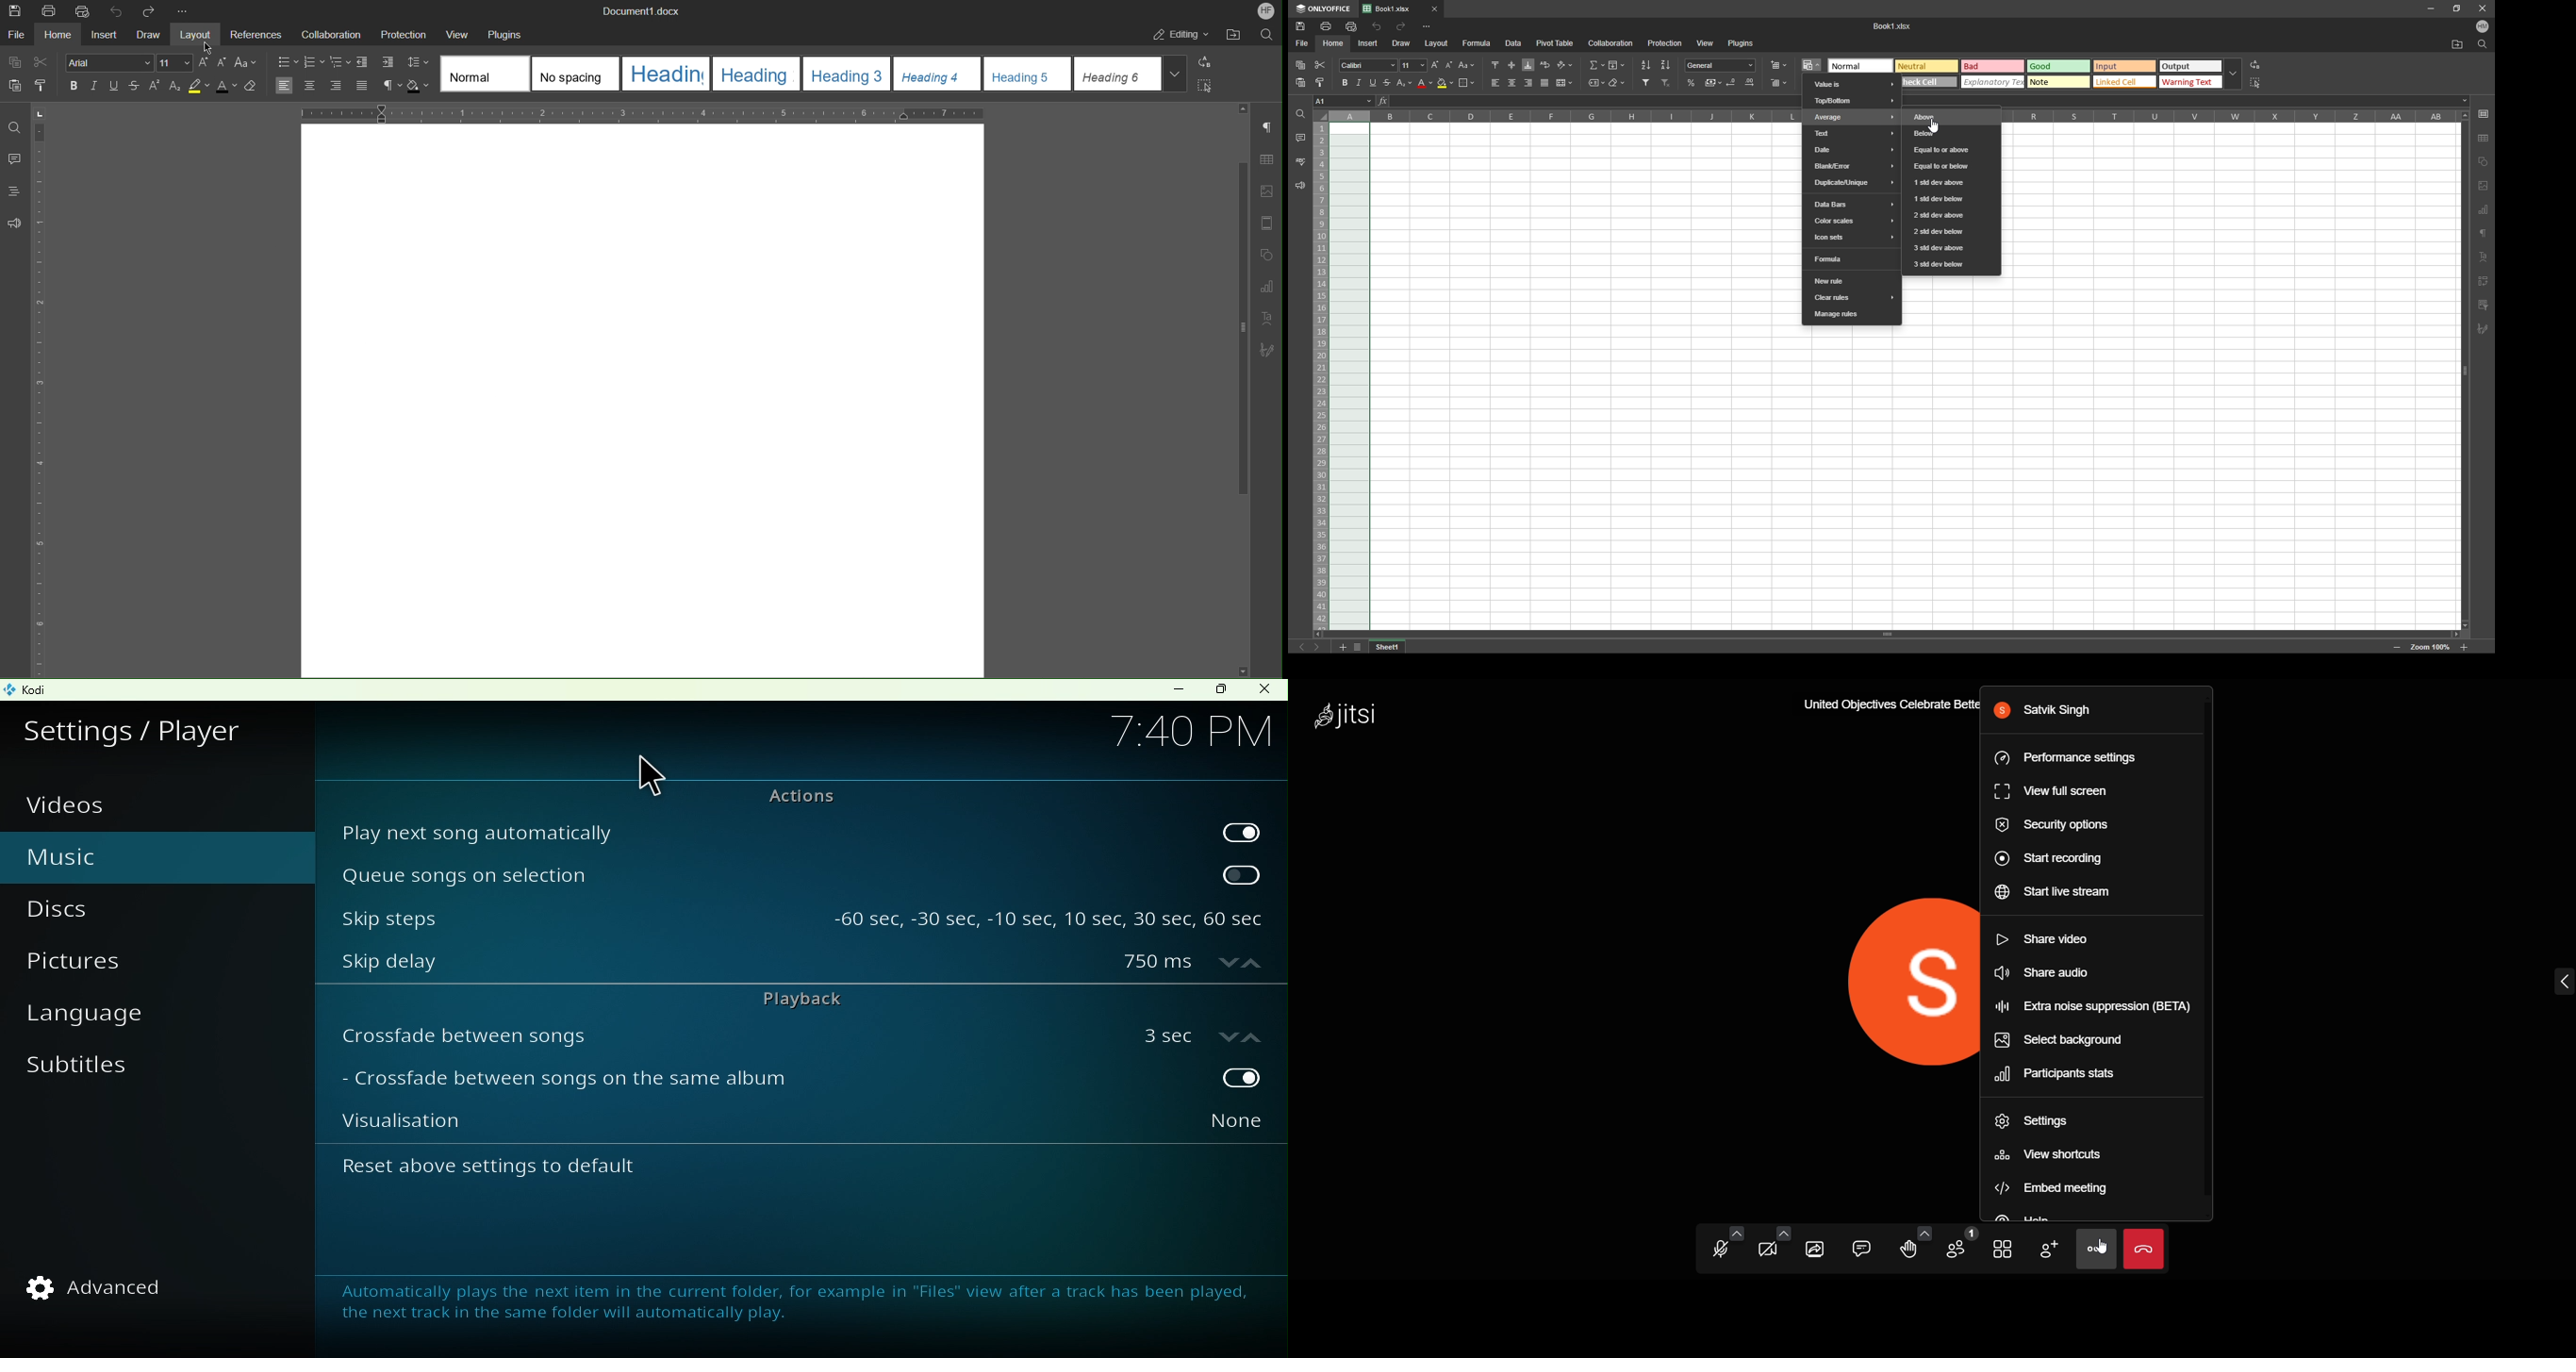  Describe the element at coordinates (1353, 718) in the screenshot. I see `Jitsi` at that location.